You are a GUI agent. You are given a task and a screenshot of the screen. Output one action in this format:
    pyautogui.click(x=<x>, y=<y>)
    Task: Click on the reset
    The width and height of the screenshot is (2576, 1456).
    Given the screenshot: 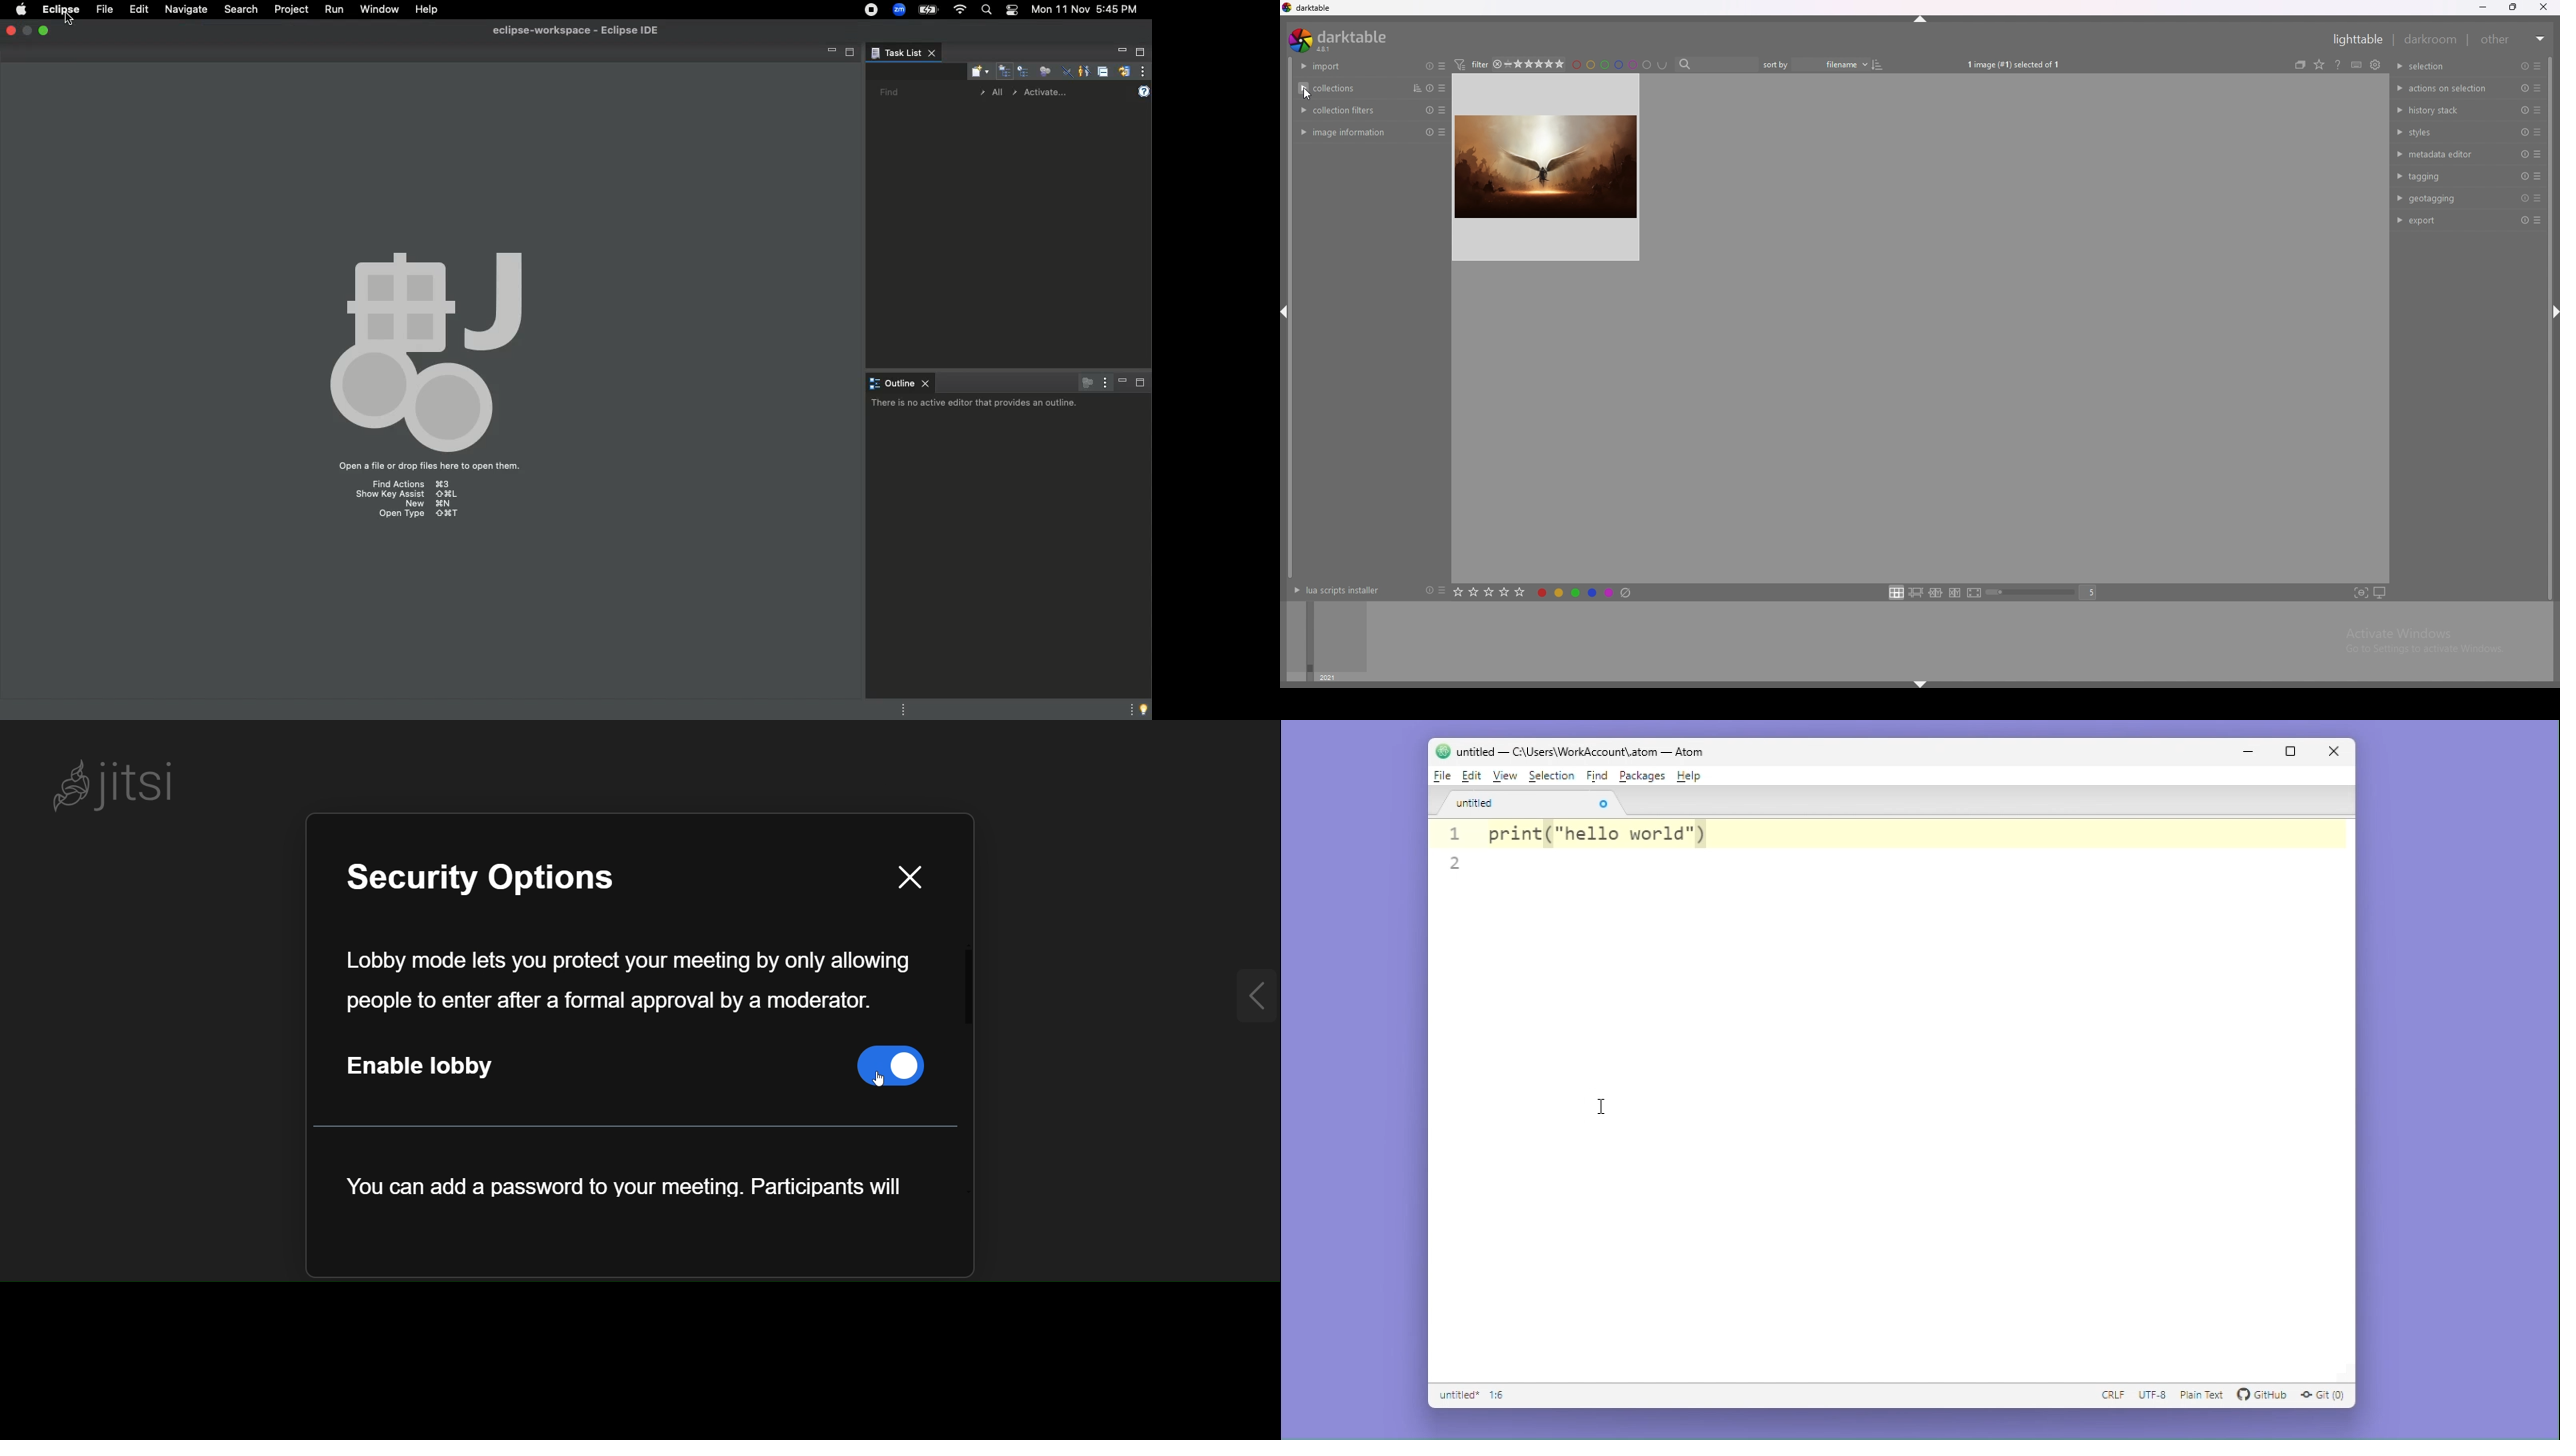 What is the action you would take?
    pyautogui.click(x=2523, y=221)
    